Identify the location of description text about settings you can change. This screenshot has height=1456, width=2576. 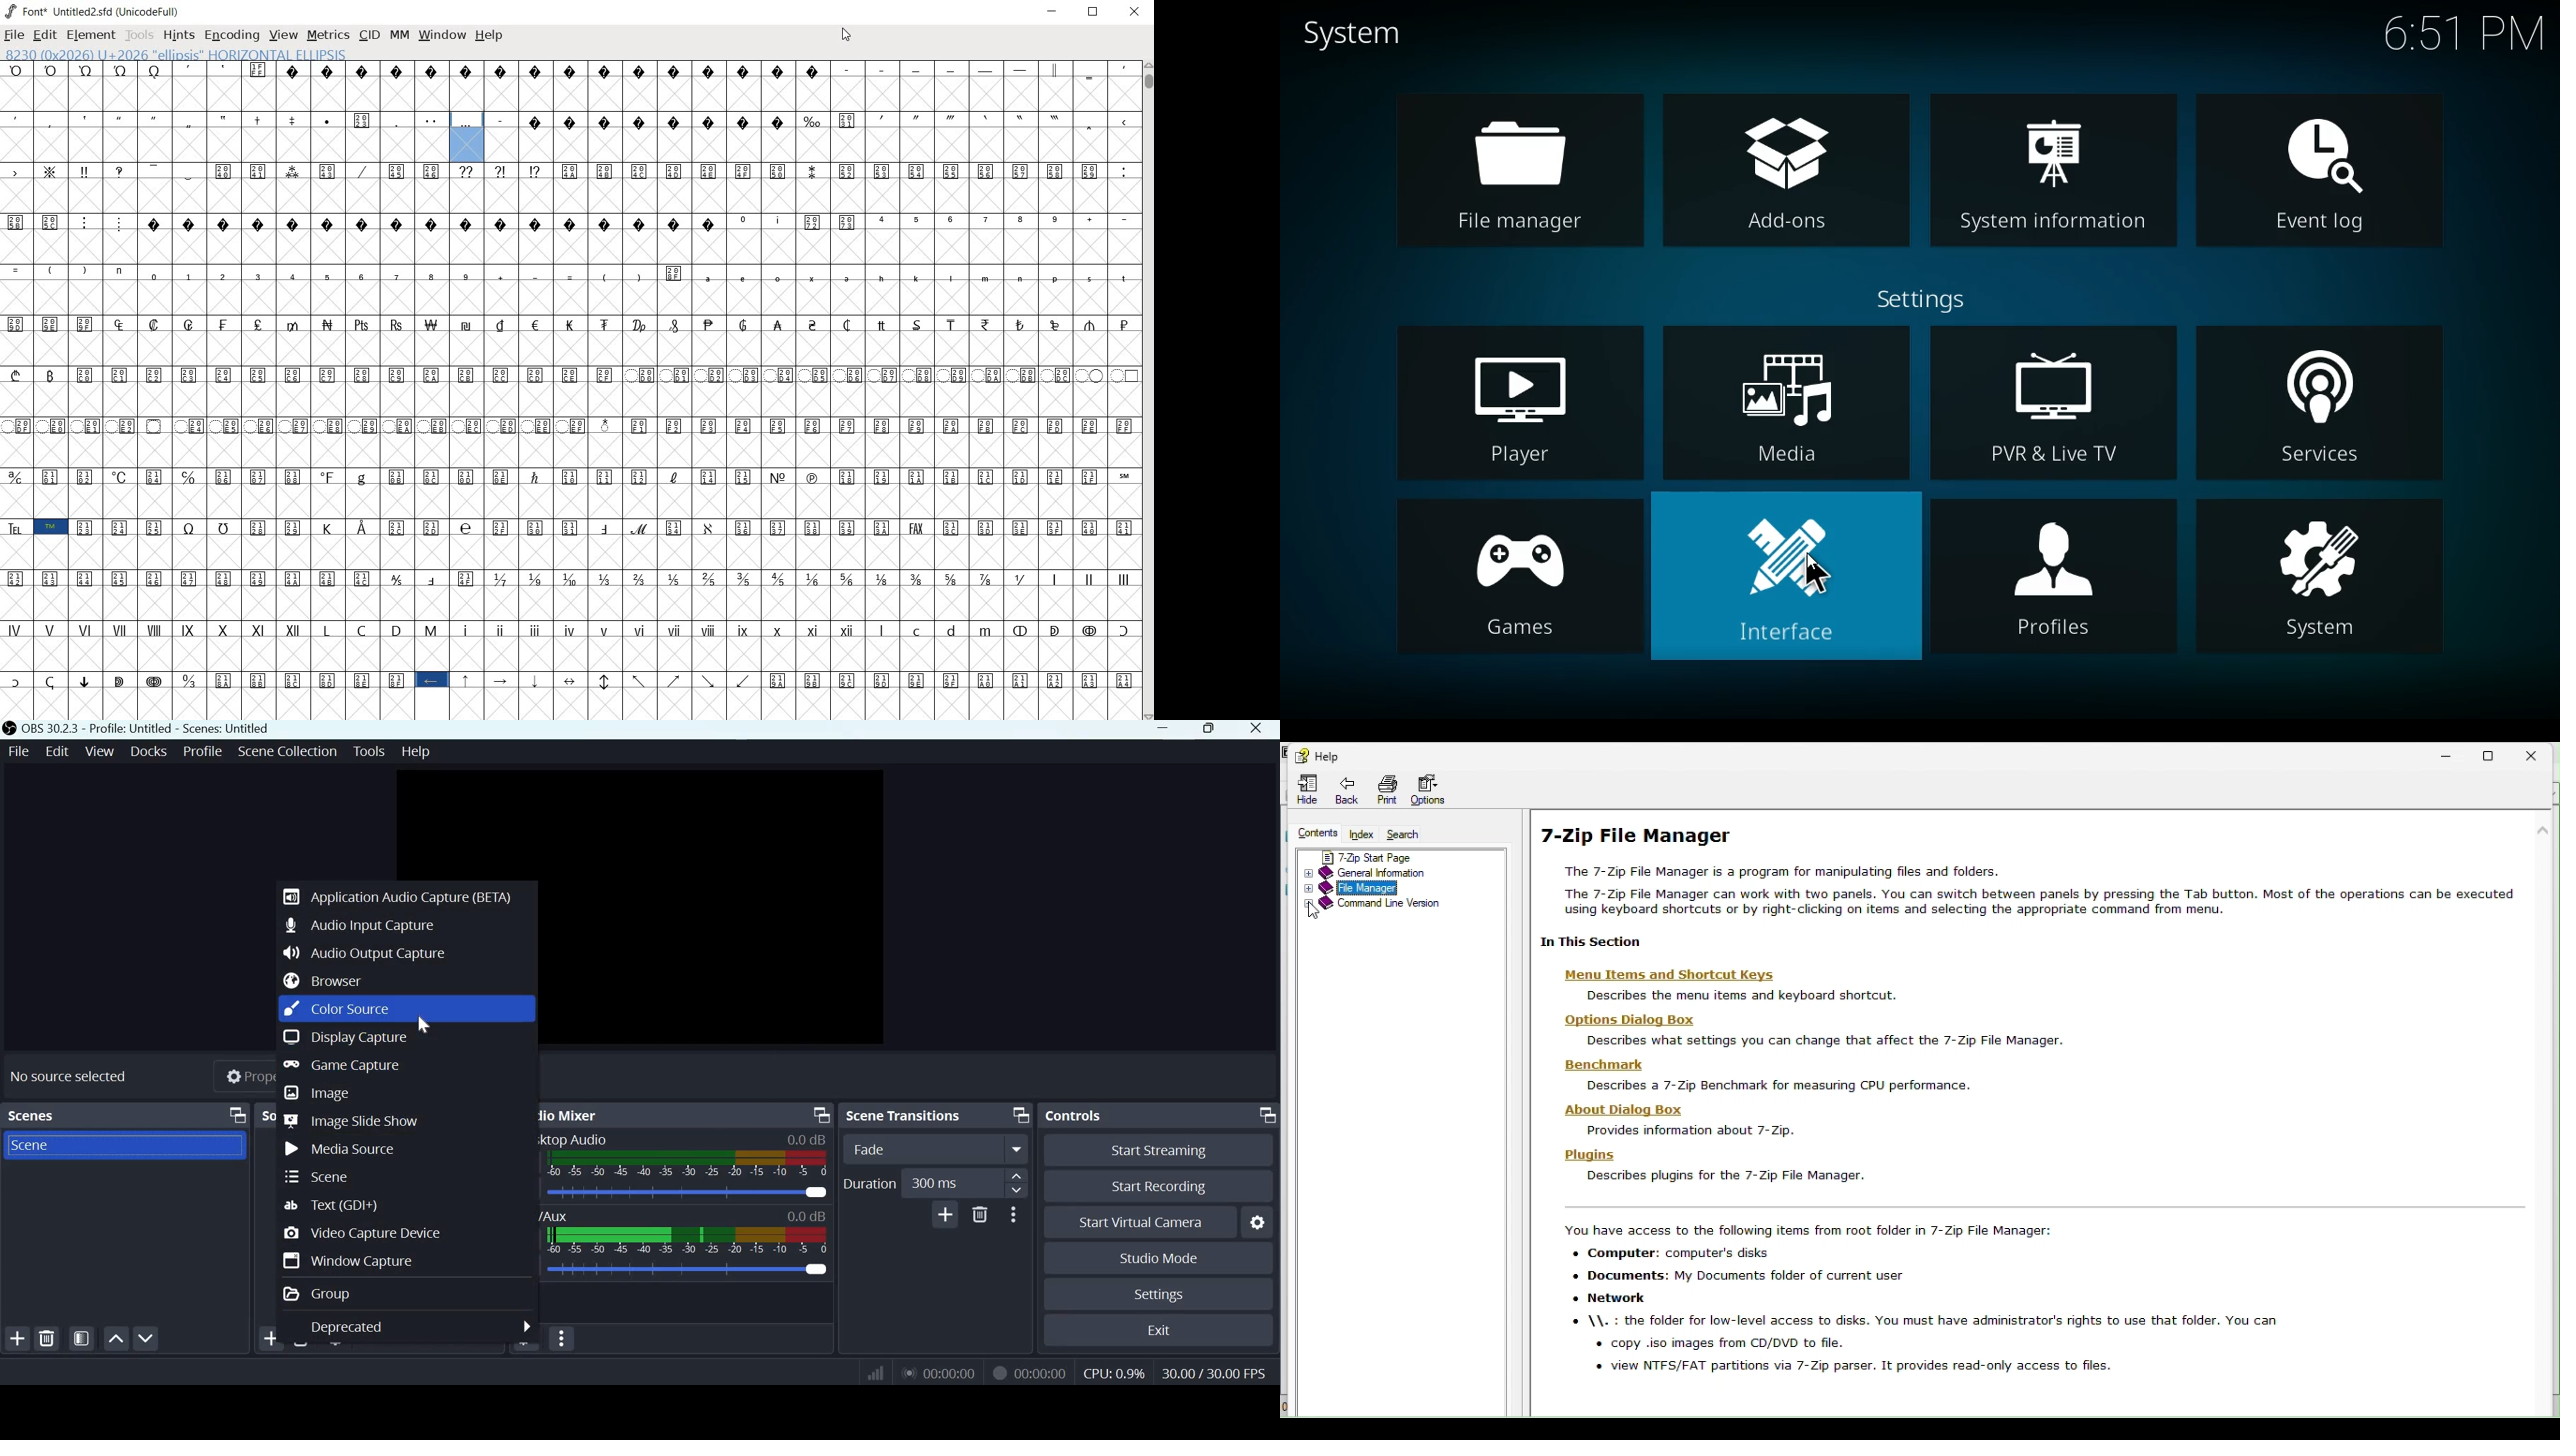
(1828, 1042).